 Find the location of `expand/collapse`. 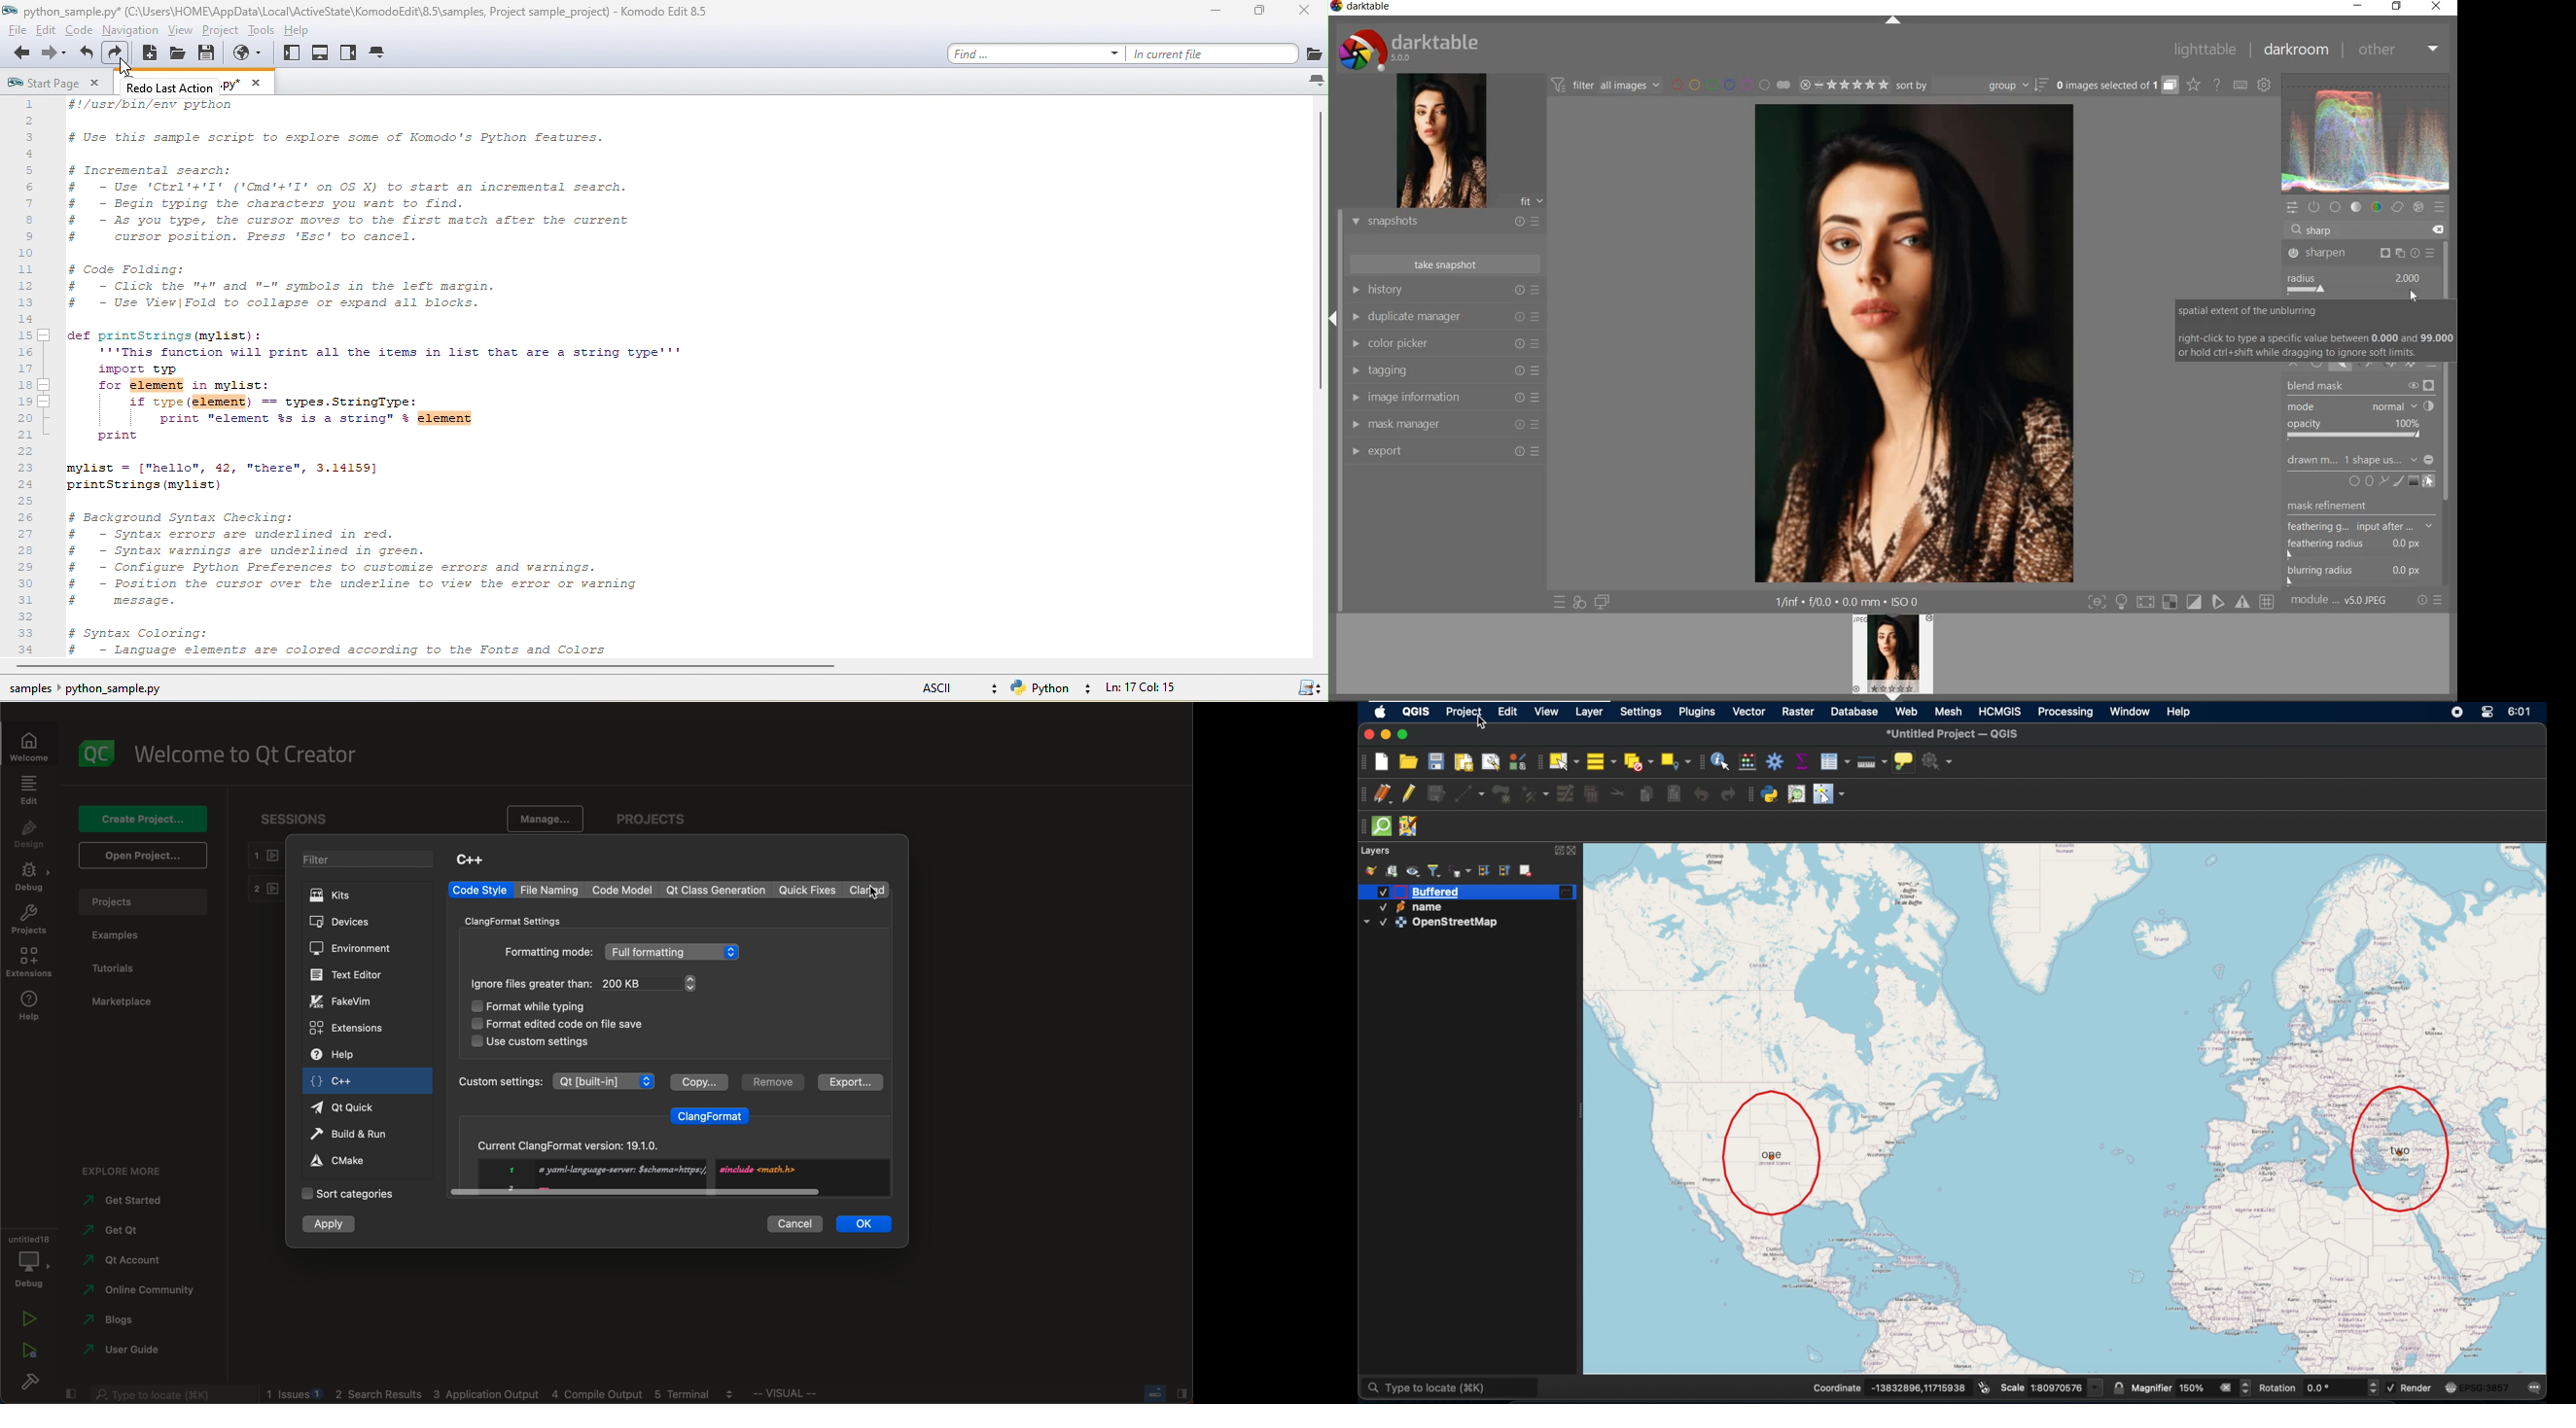

expand/collapse is located at coordinates (1895, 21).